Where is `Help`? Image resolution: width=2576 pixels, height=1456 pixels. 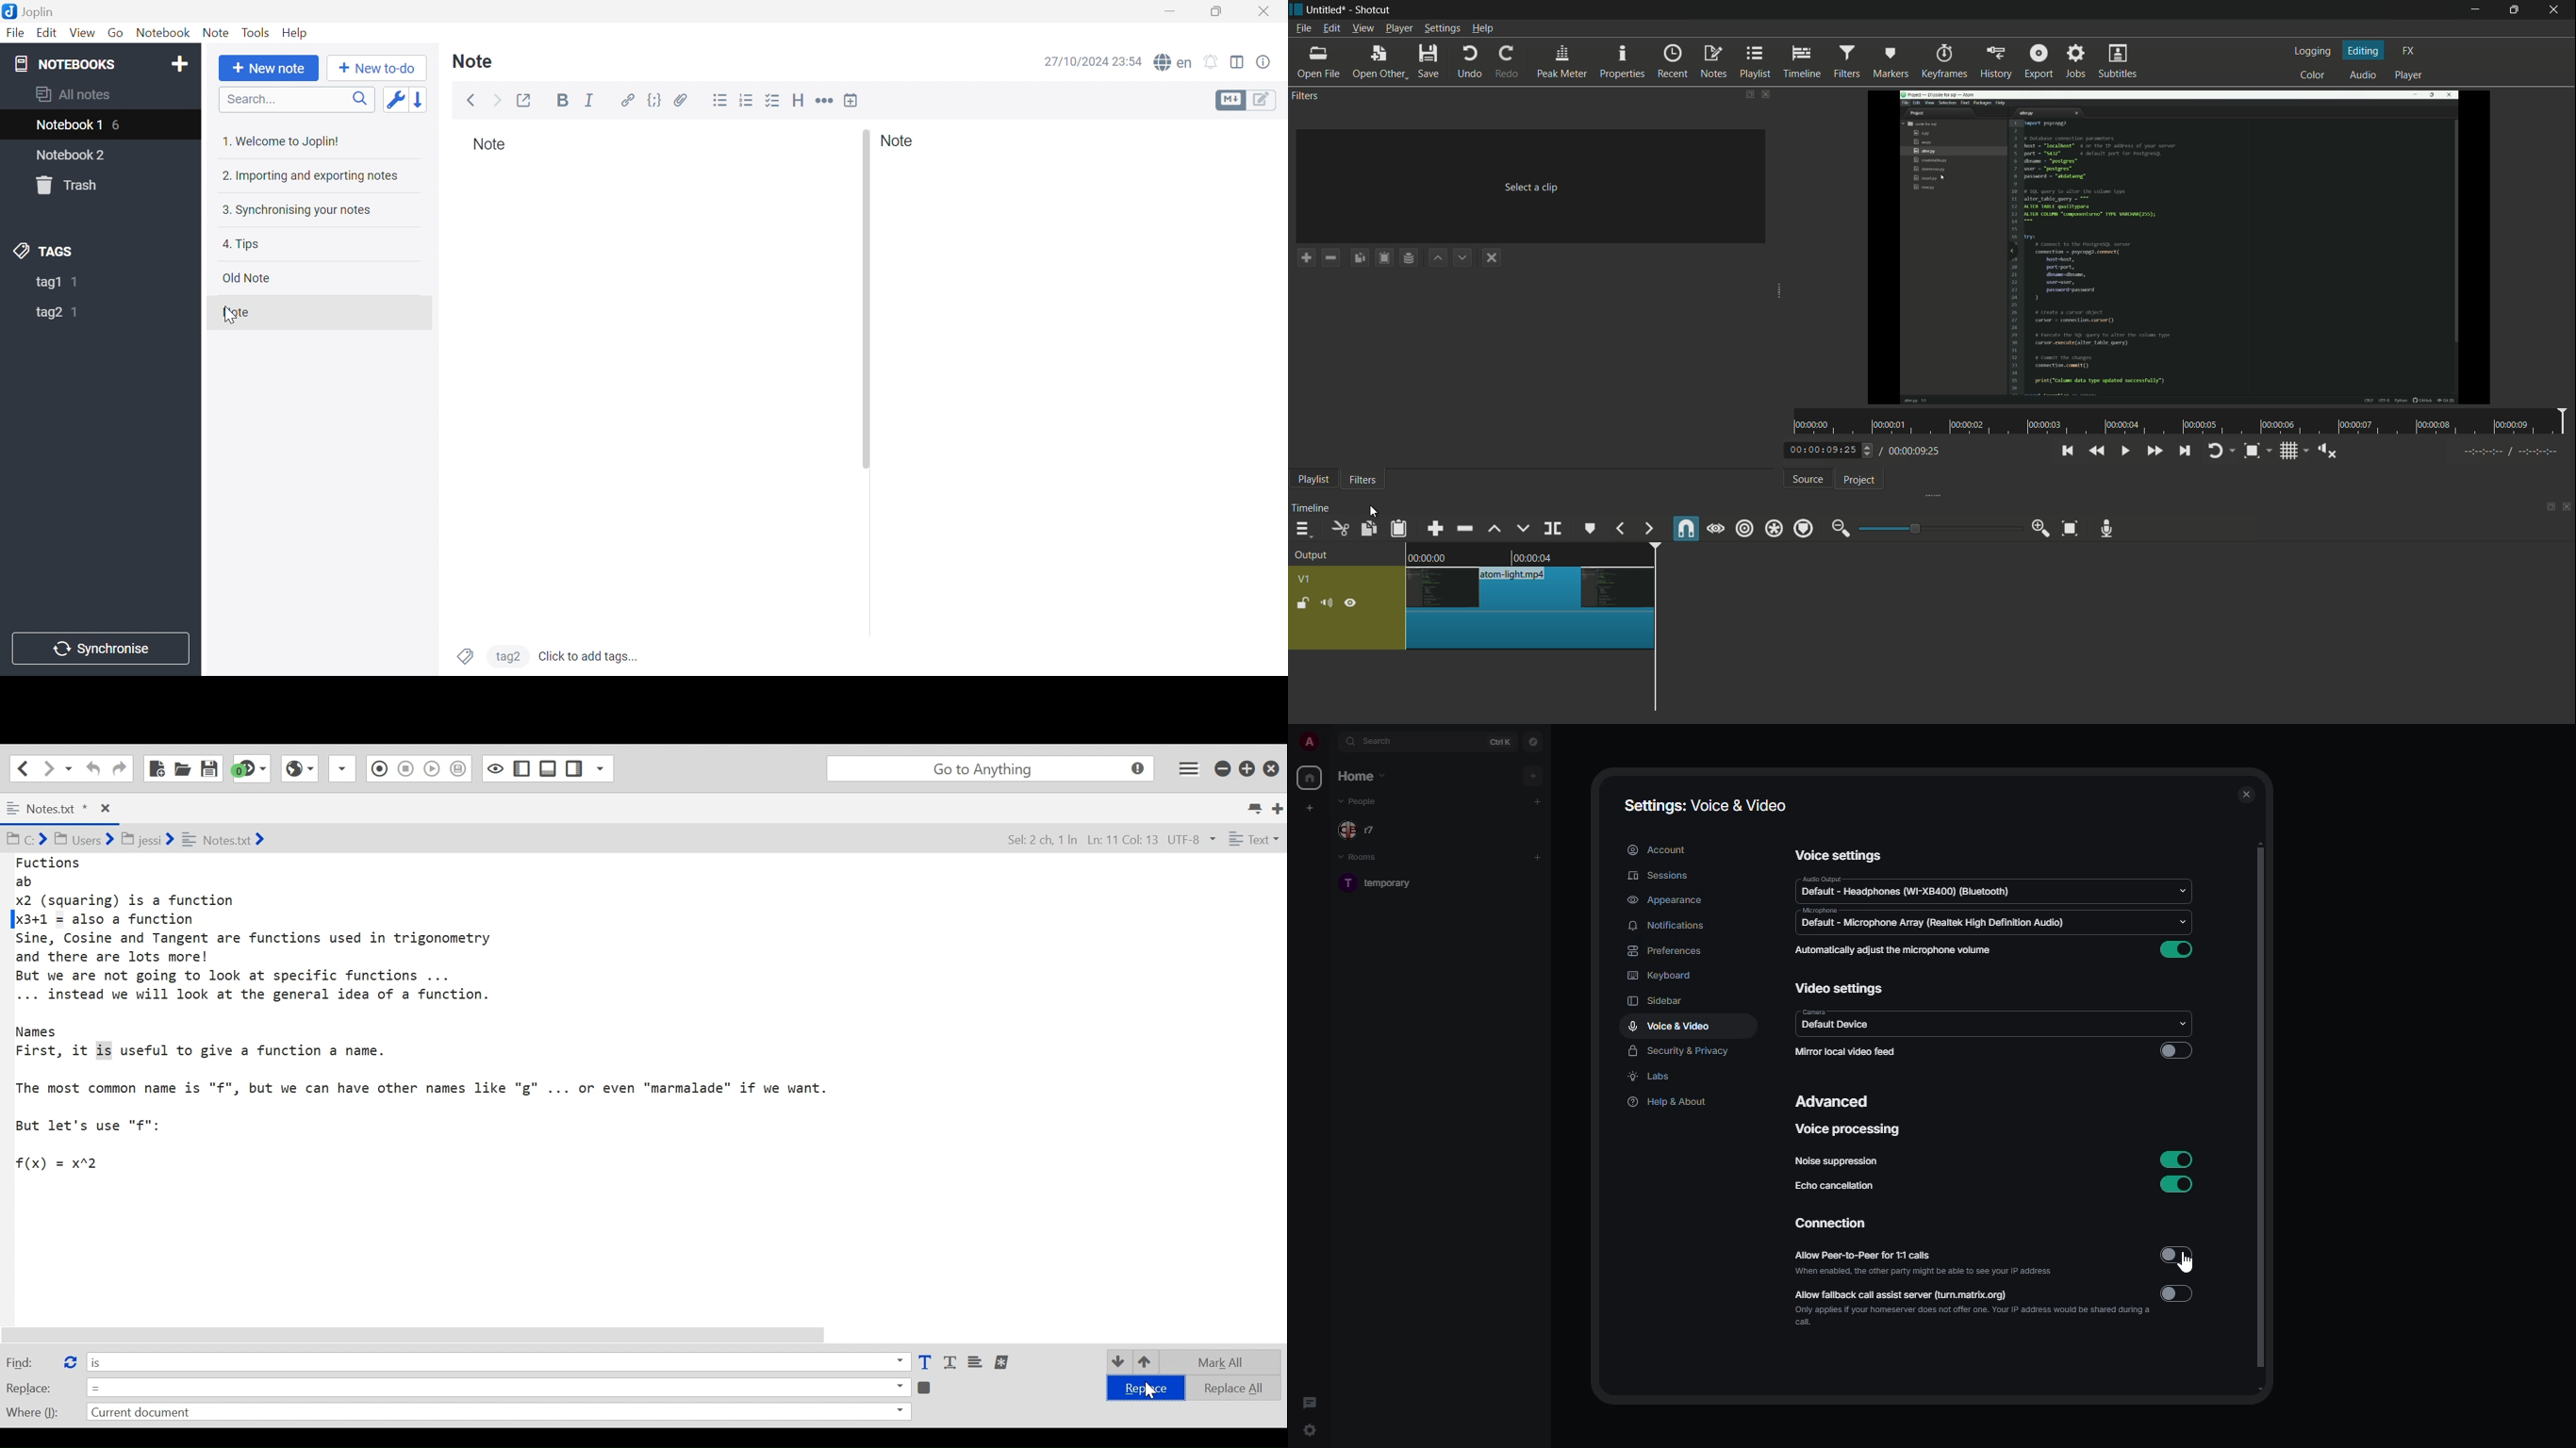
Help is located at coordinates (295, 34).